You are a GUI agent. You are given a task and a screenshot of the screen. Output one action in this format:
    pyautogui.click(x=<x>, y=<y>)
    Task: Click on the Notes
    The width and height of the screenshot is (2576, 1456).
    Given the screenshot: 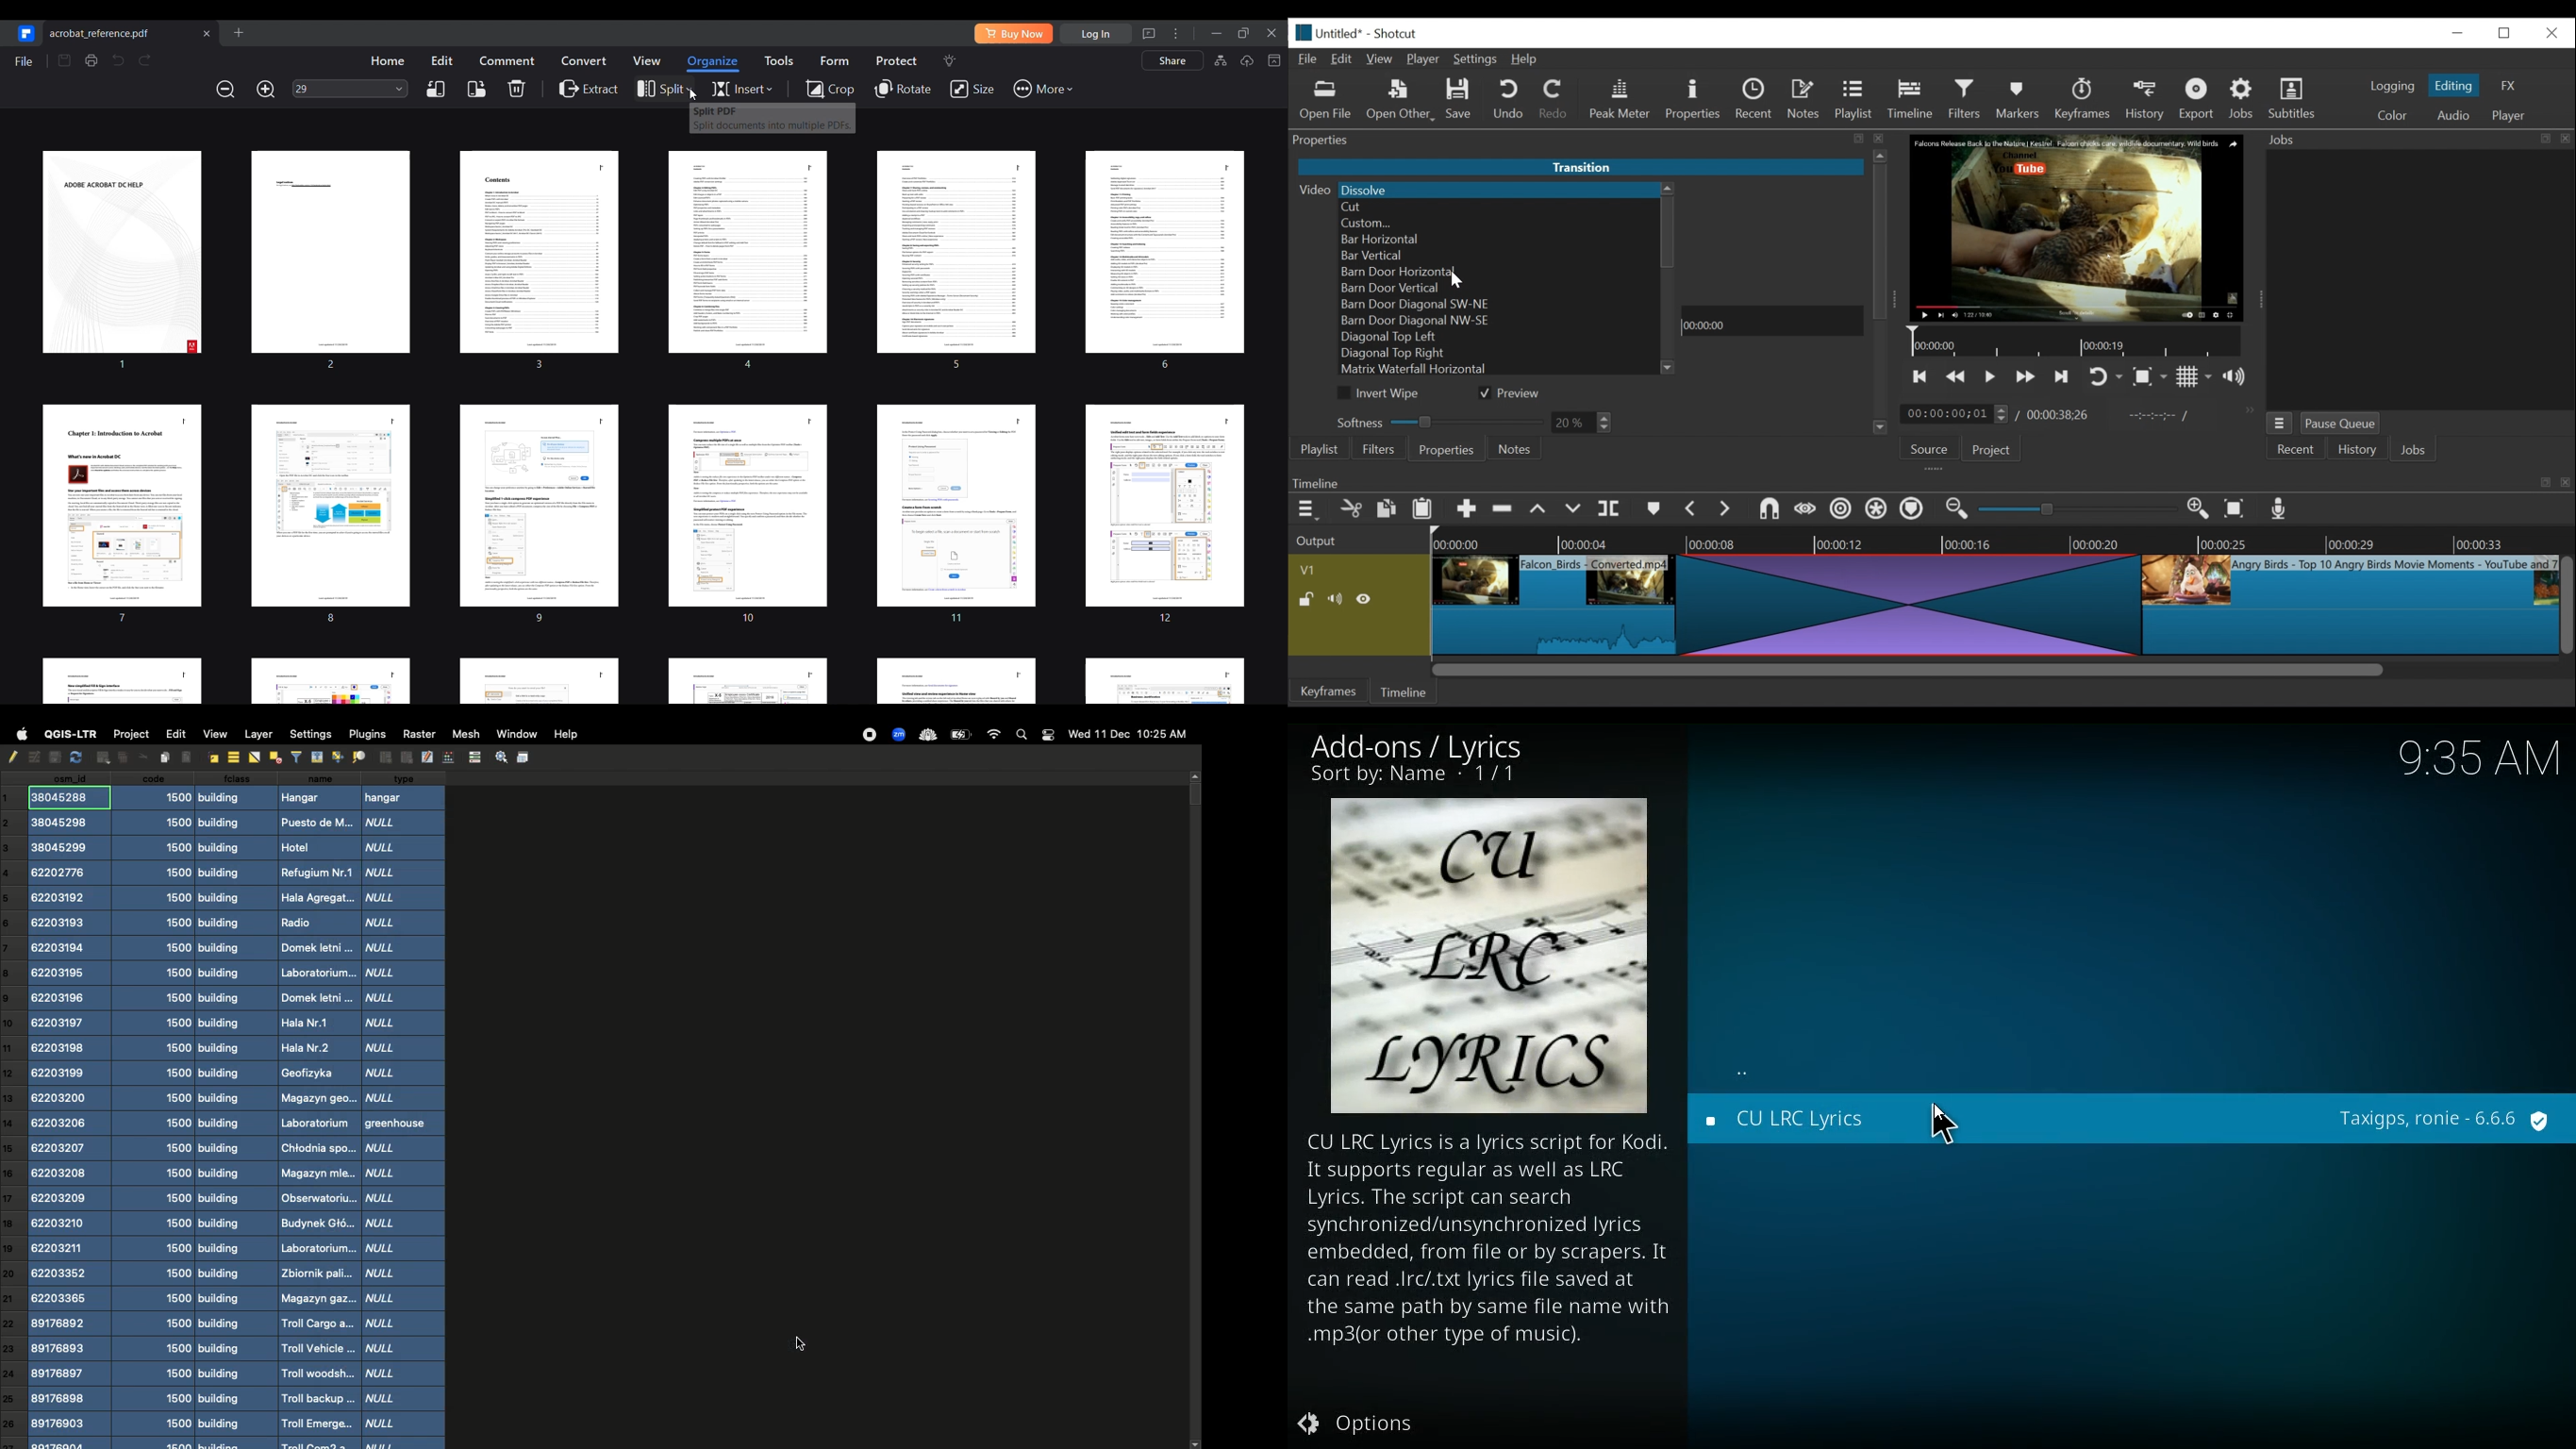 What is the action you would take?
    pyautogui.click(x=1806, y=99)
    